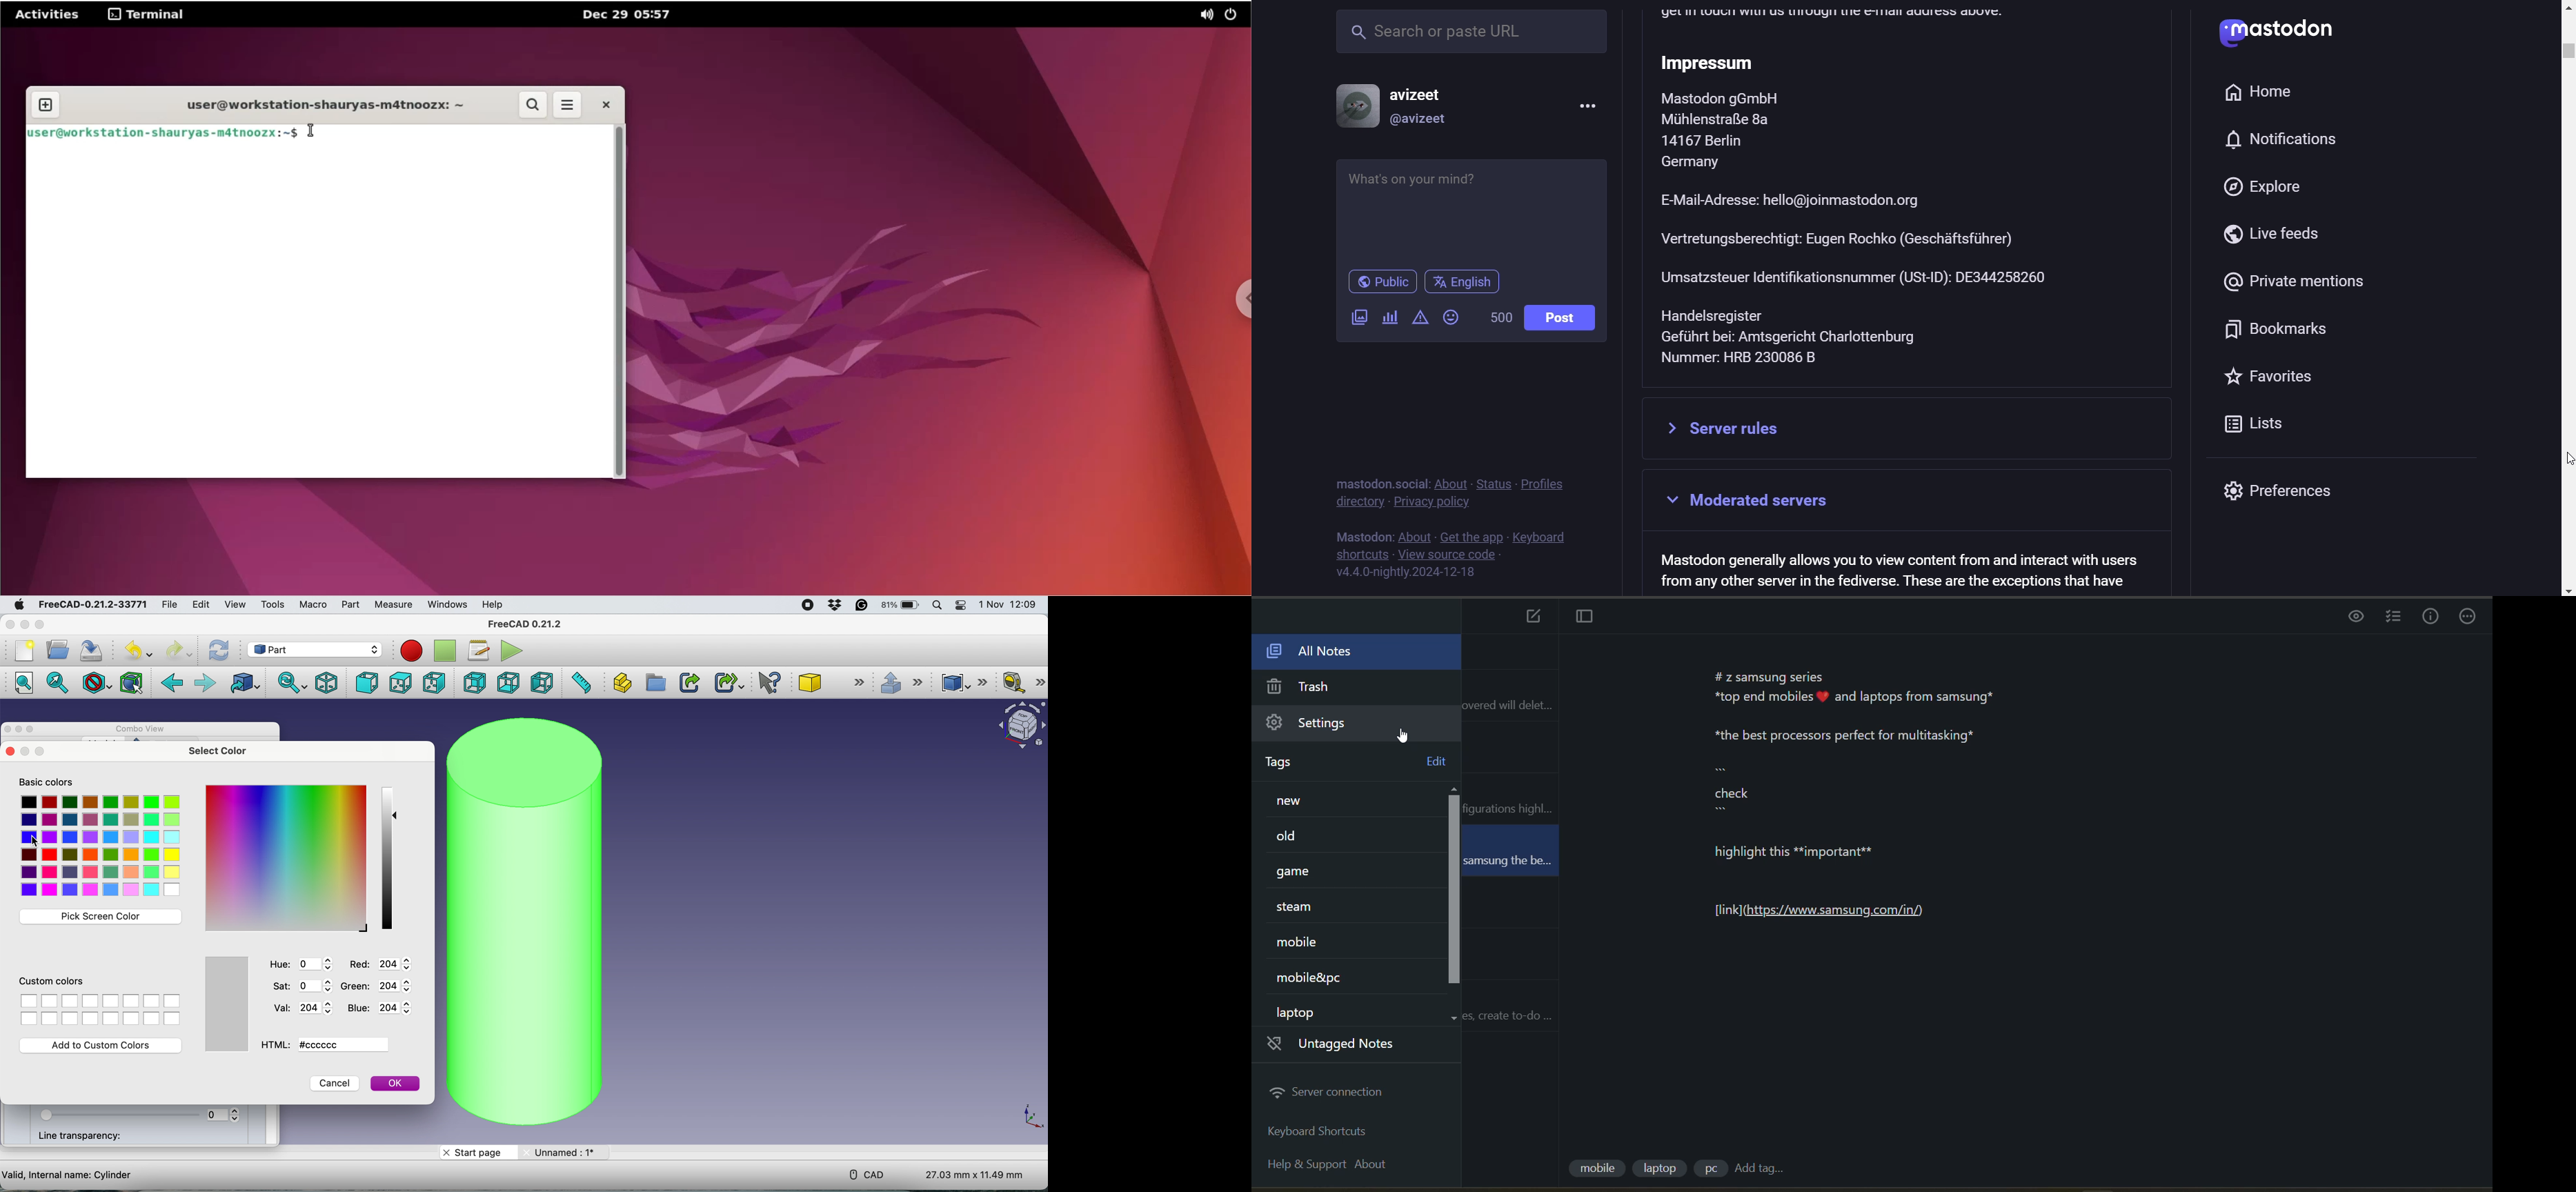 The width and height of the screenshot is (2576, 1204). What do you see at coordinates (317, 649) in the screenshot?
I see `workbench` at bounding box center [317, 649].